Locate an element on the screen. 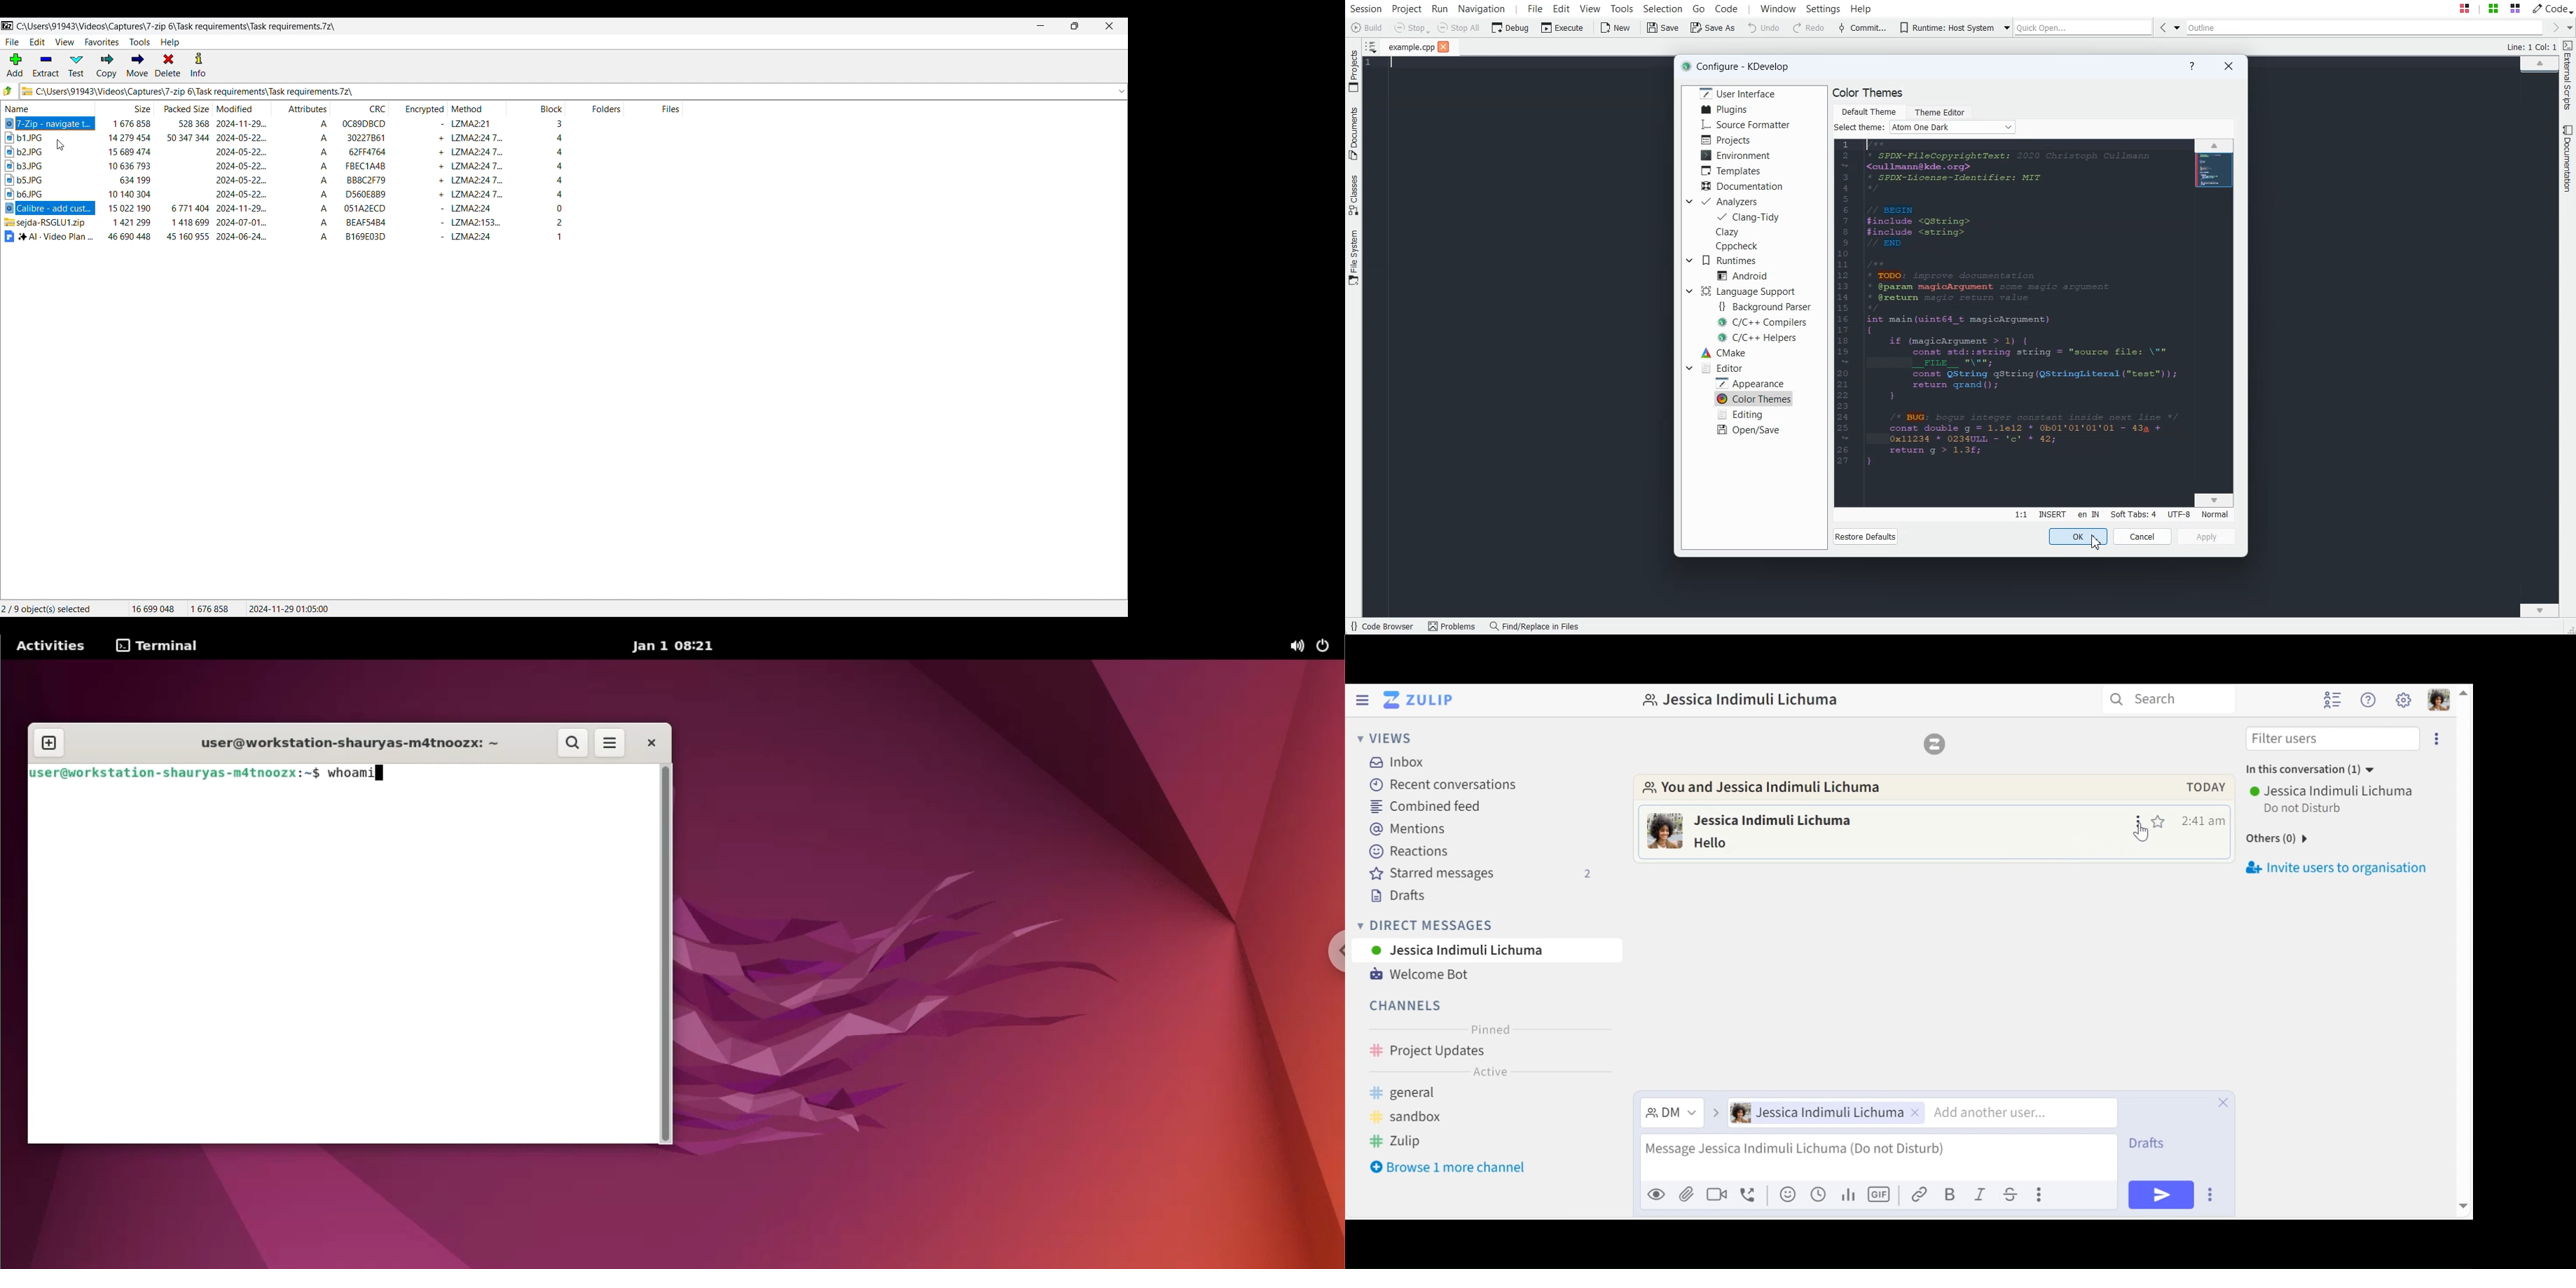 Image resolution: width=2576 pixels, height=1288 pixels. Time is located at coordinates (2204, 820).